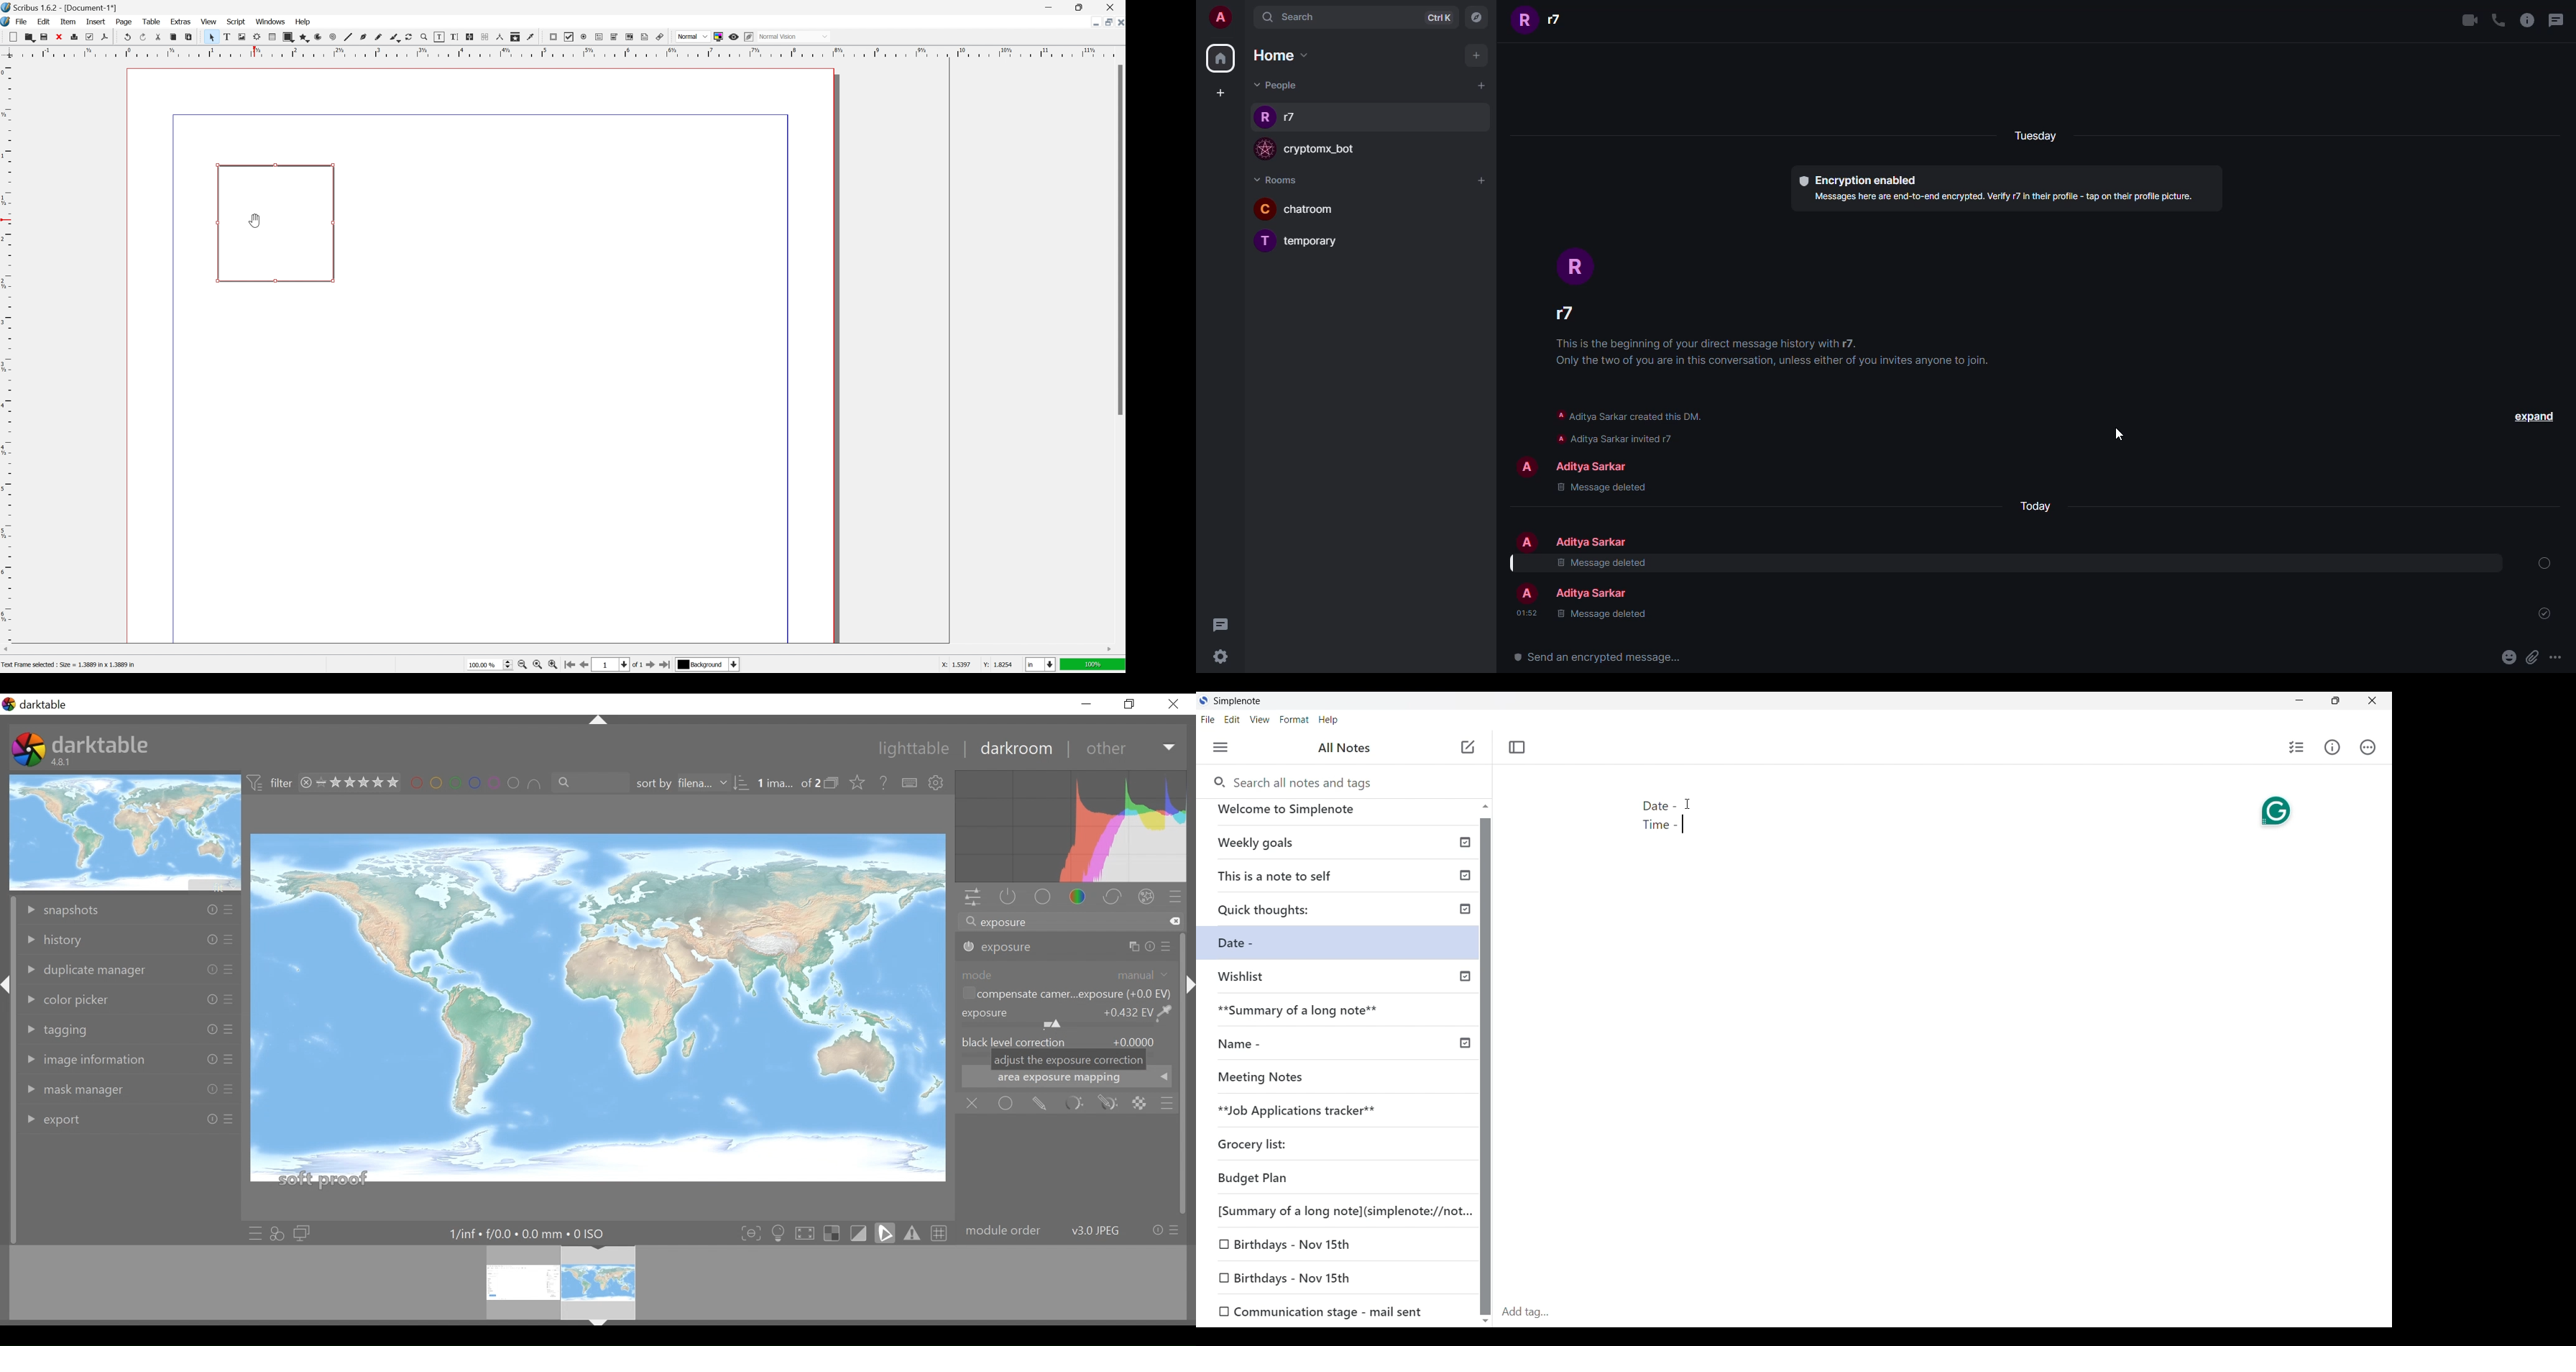 This screenshot has width=2576, height=1372. I want to click on lighttable, so click(914, 750).